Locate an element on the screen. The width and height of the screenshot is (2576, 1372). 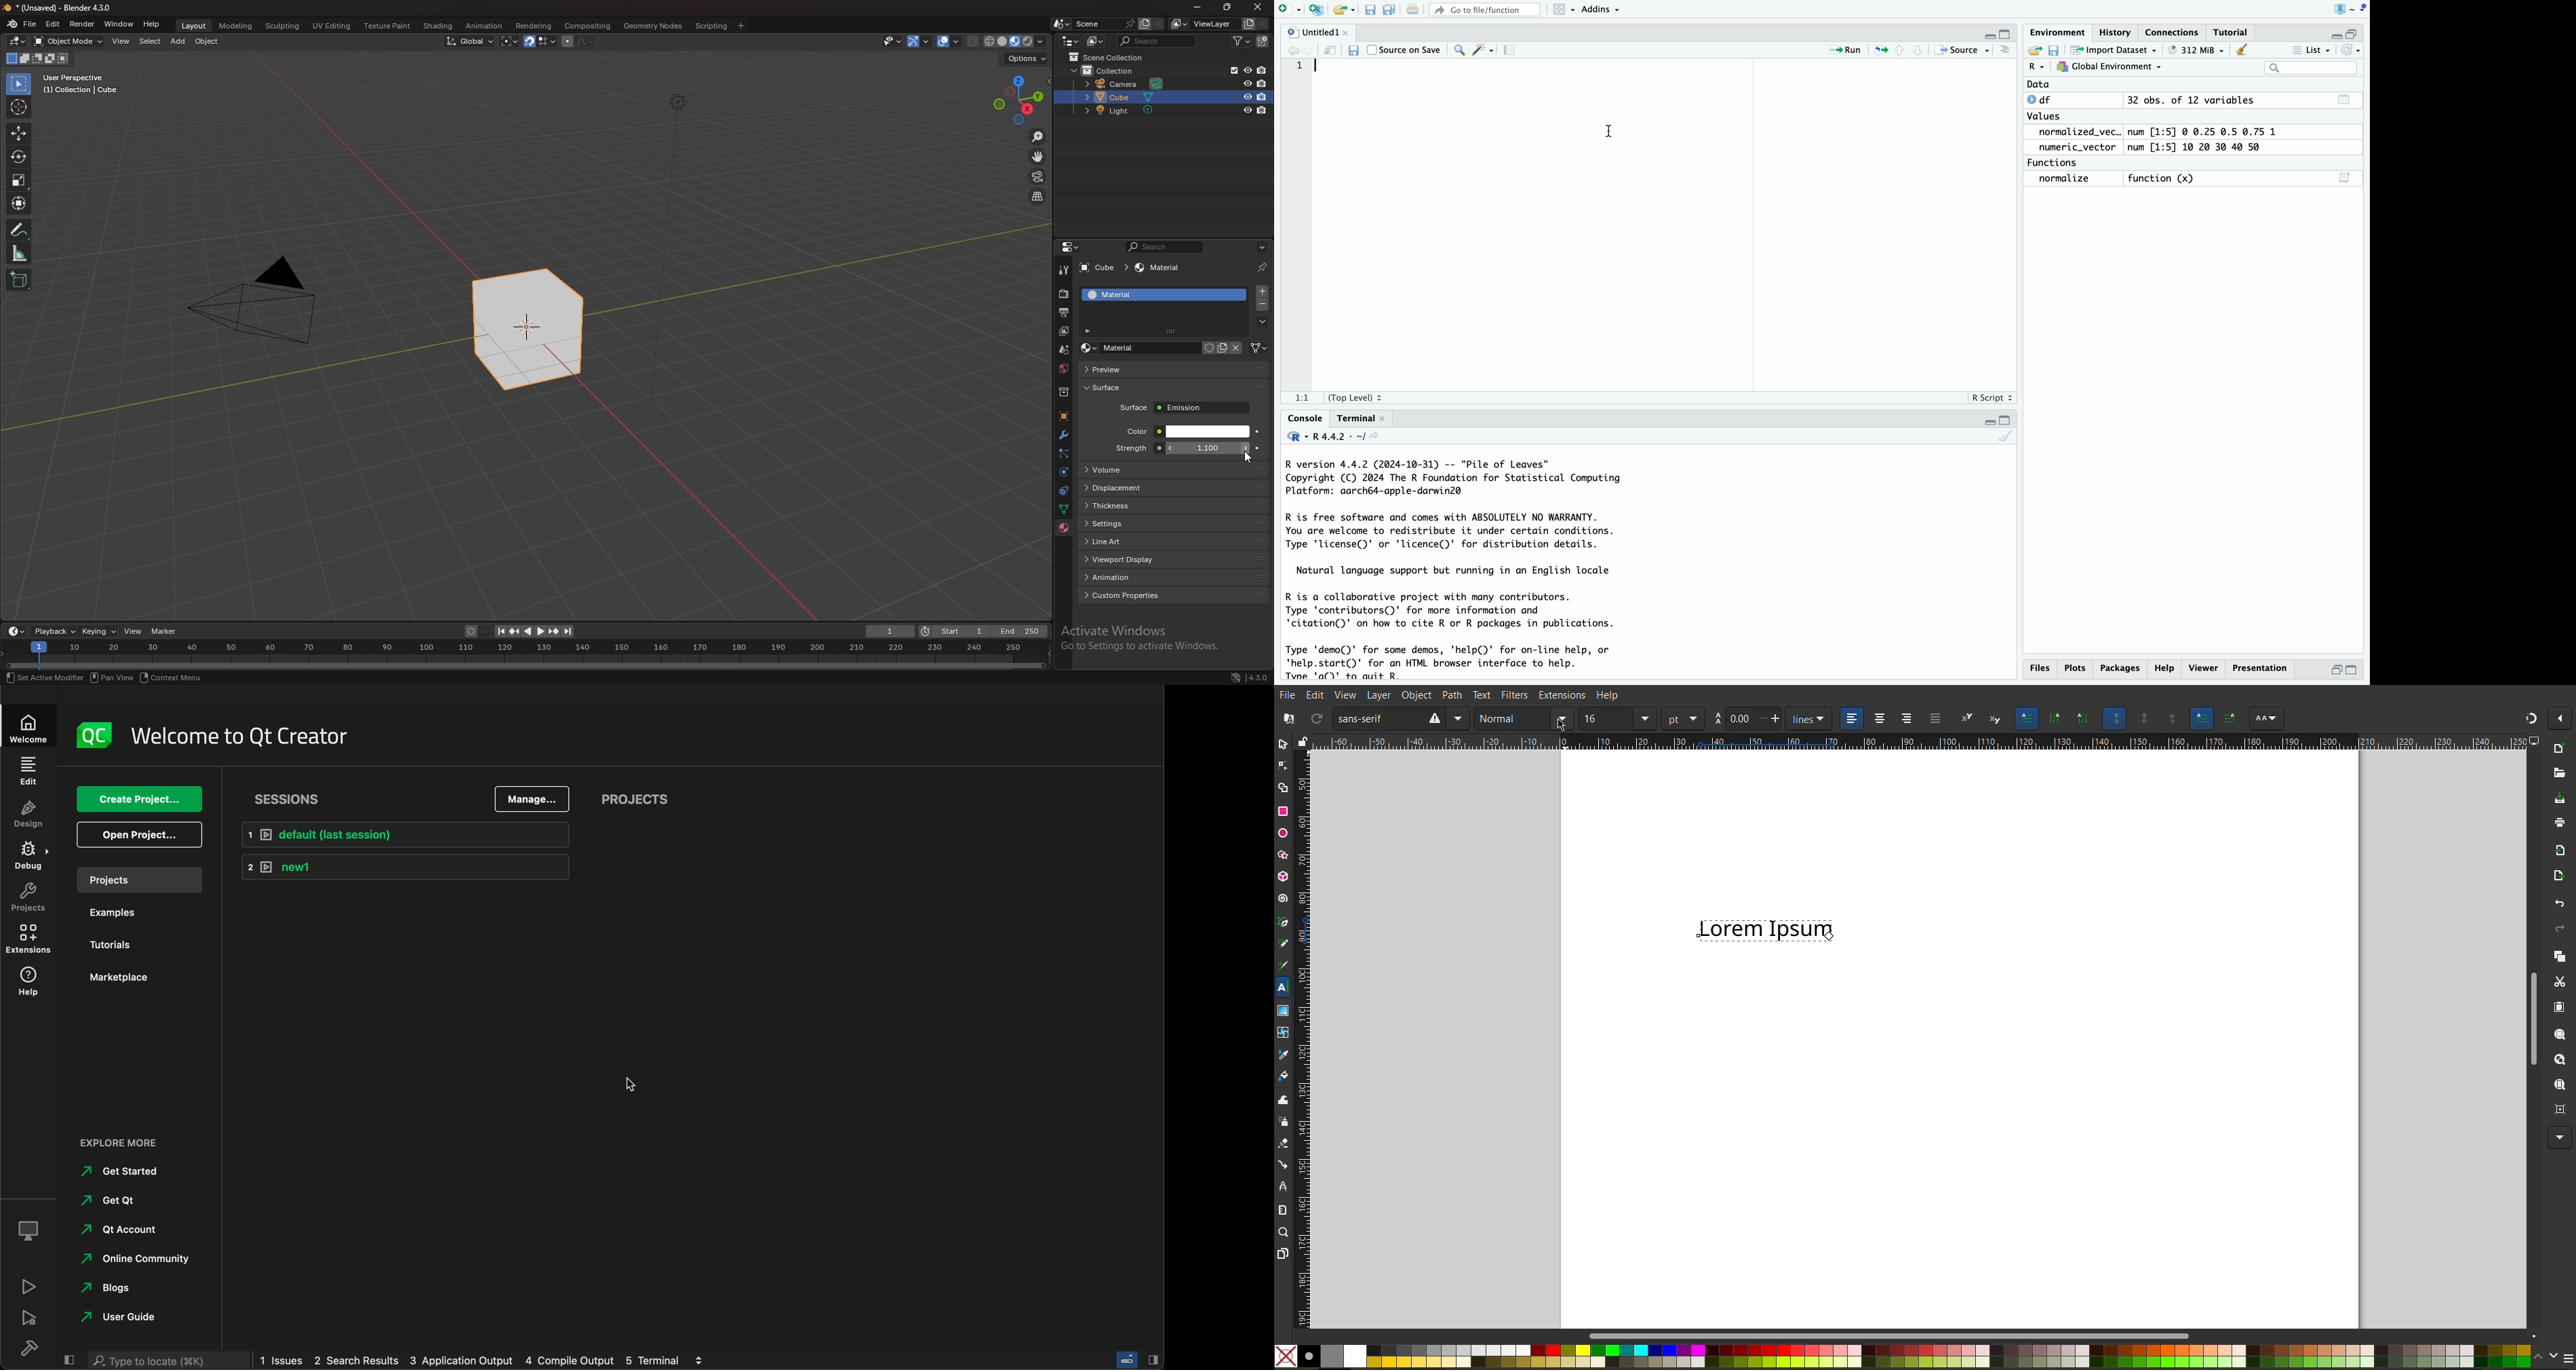
Connection is located at coordinates (1284, 1164).